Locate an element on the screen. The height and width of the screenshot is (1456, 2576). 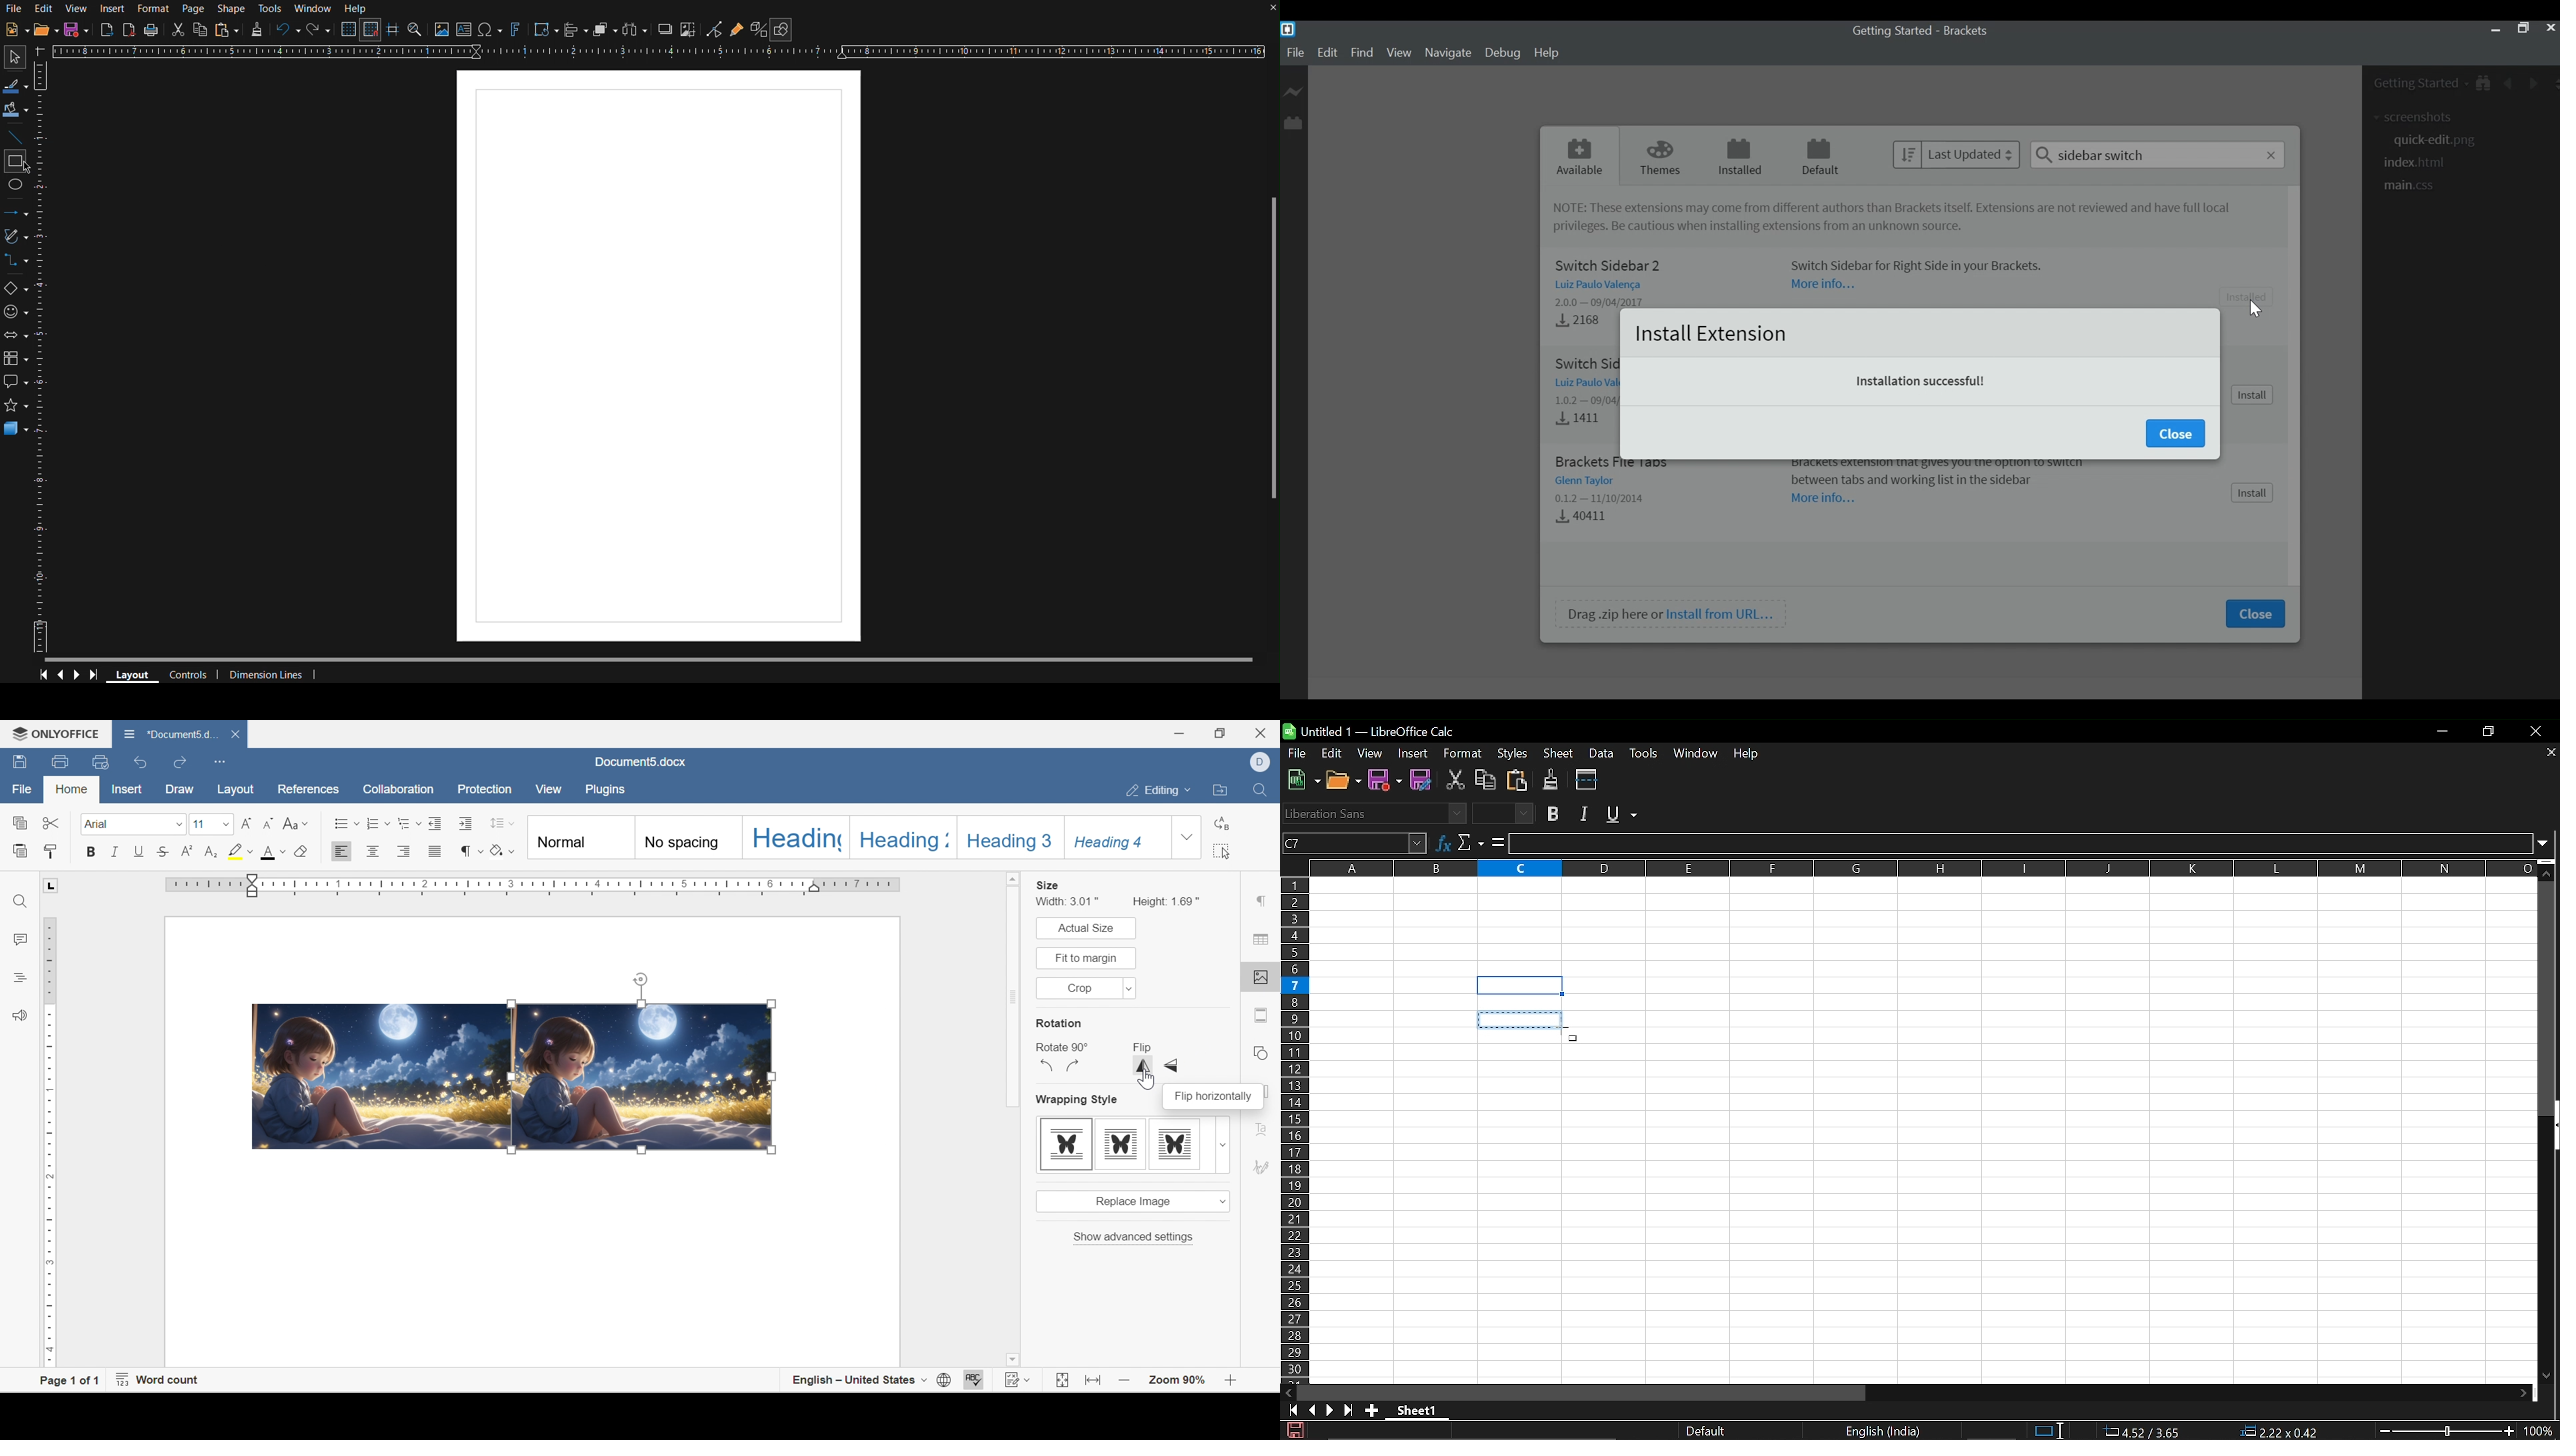
zoom 90% is located at coordinates (1178, 1381).